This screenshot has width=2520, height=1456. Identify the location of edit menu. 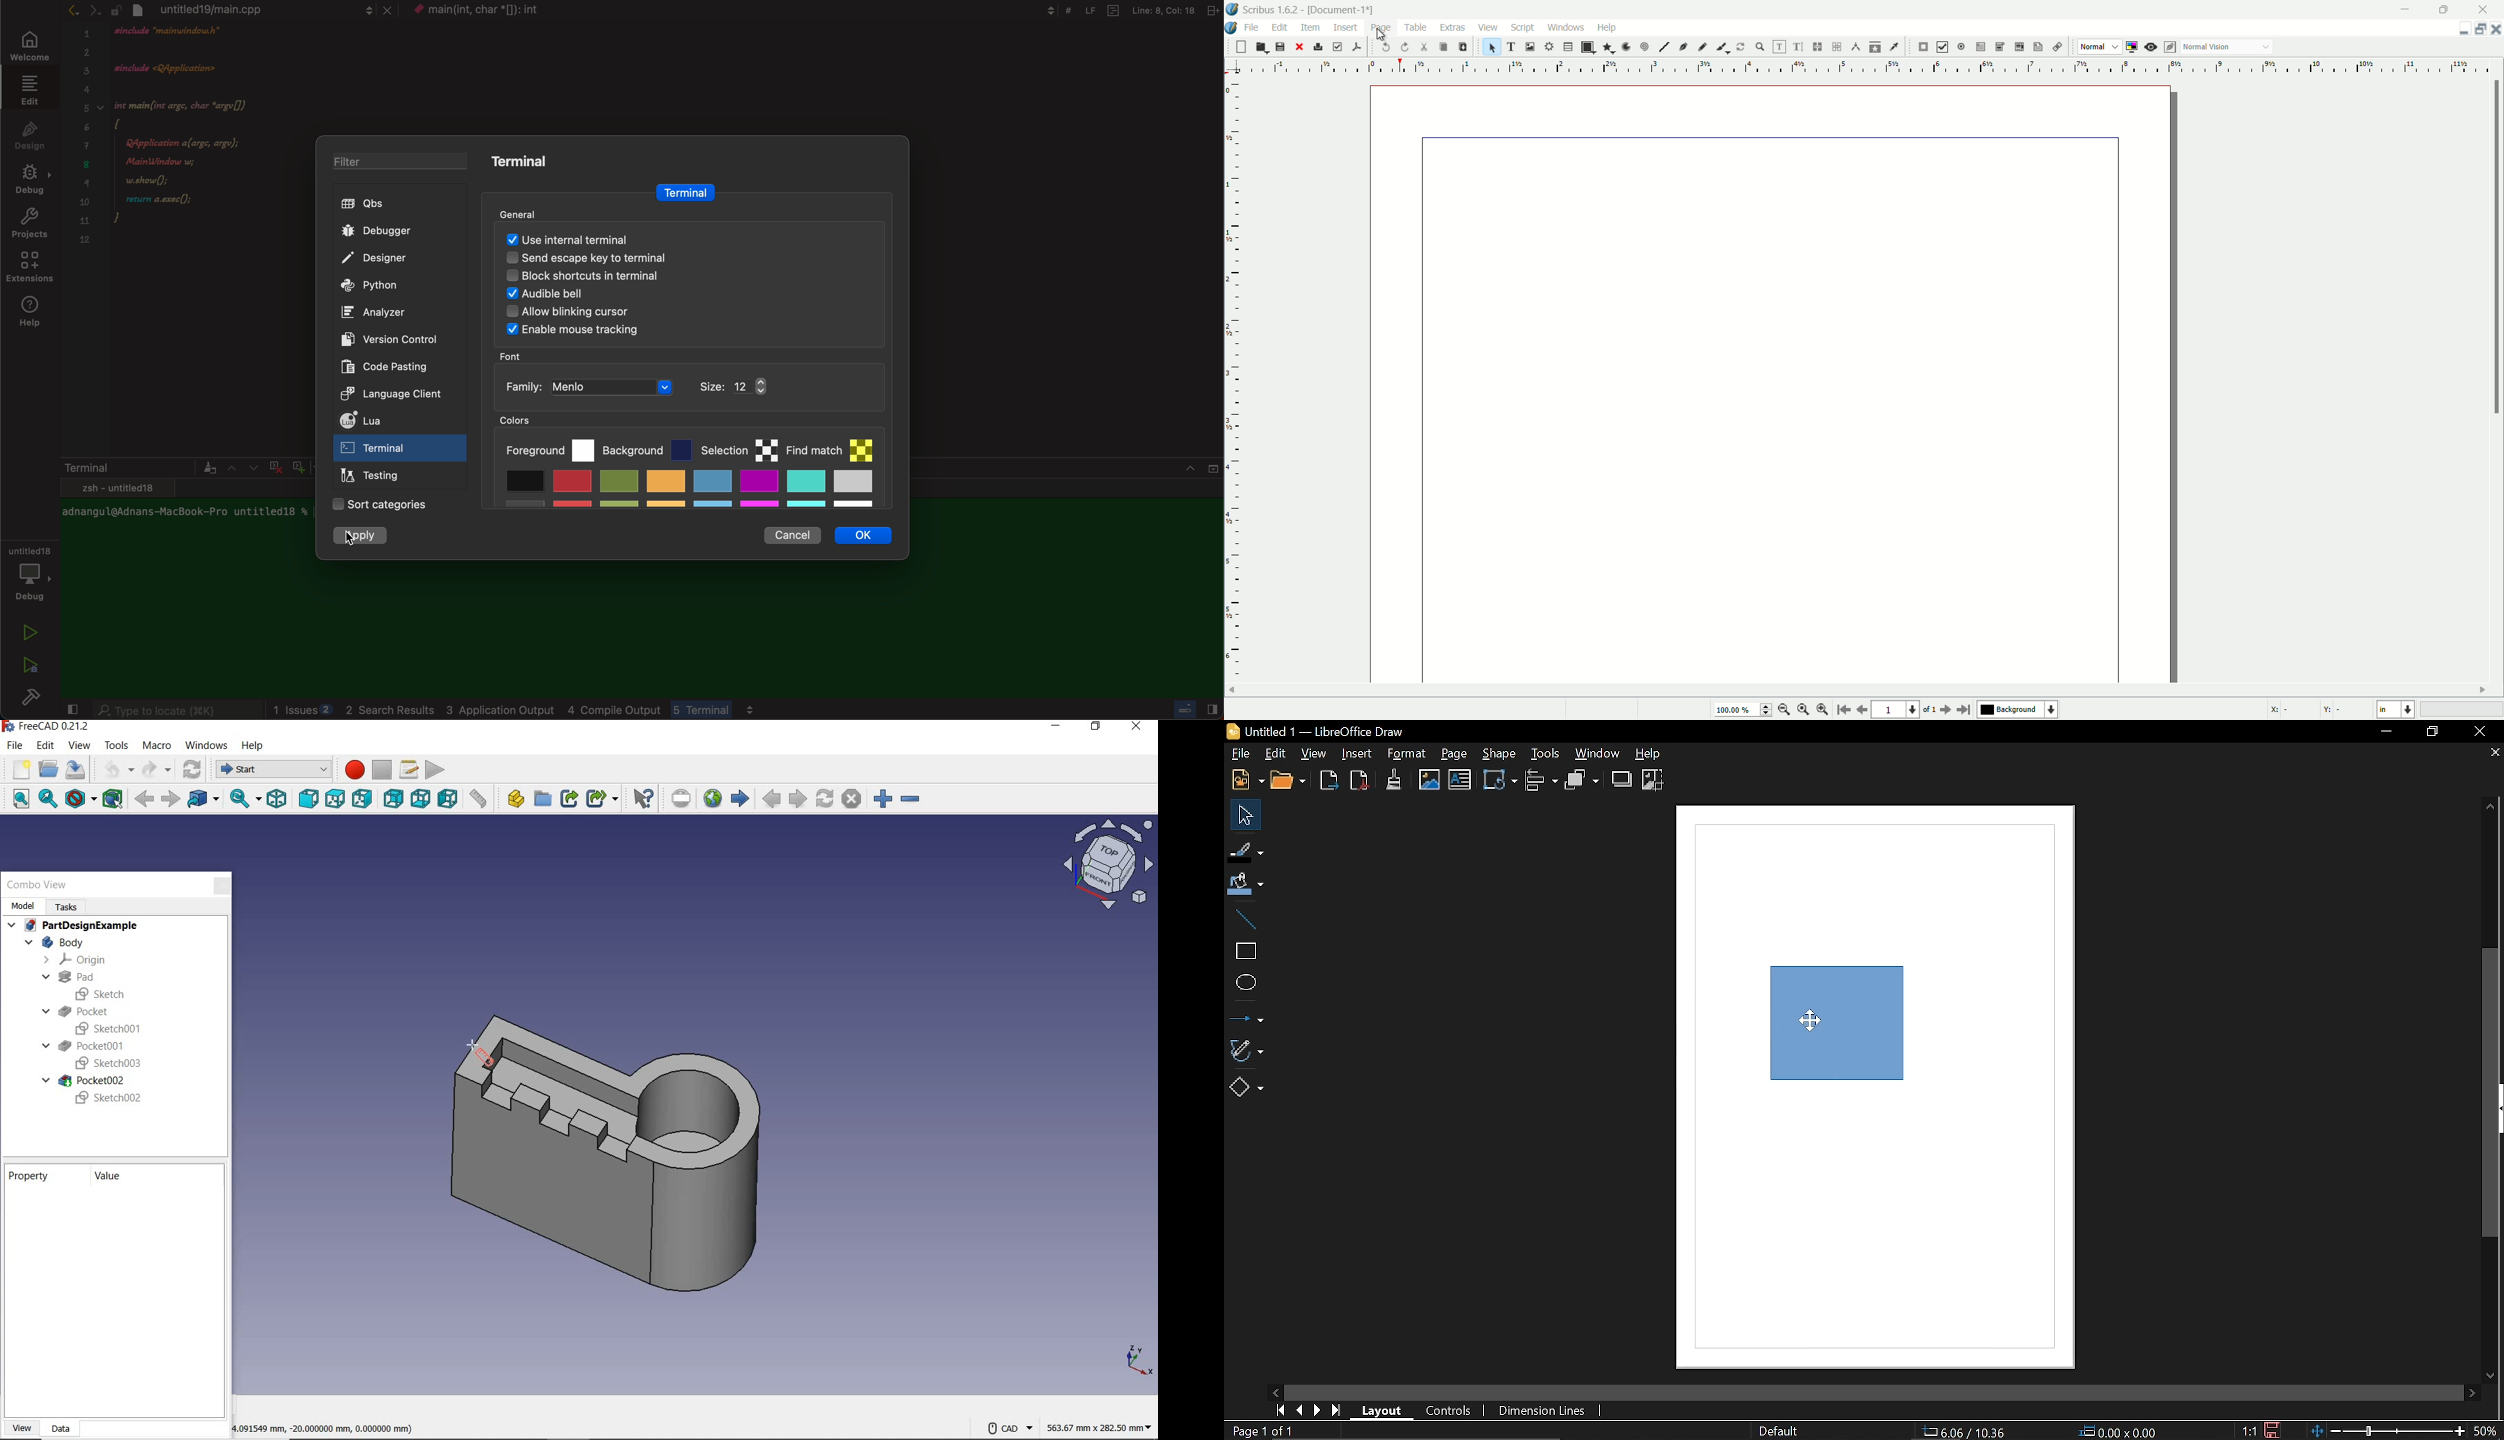
(1282, 27).